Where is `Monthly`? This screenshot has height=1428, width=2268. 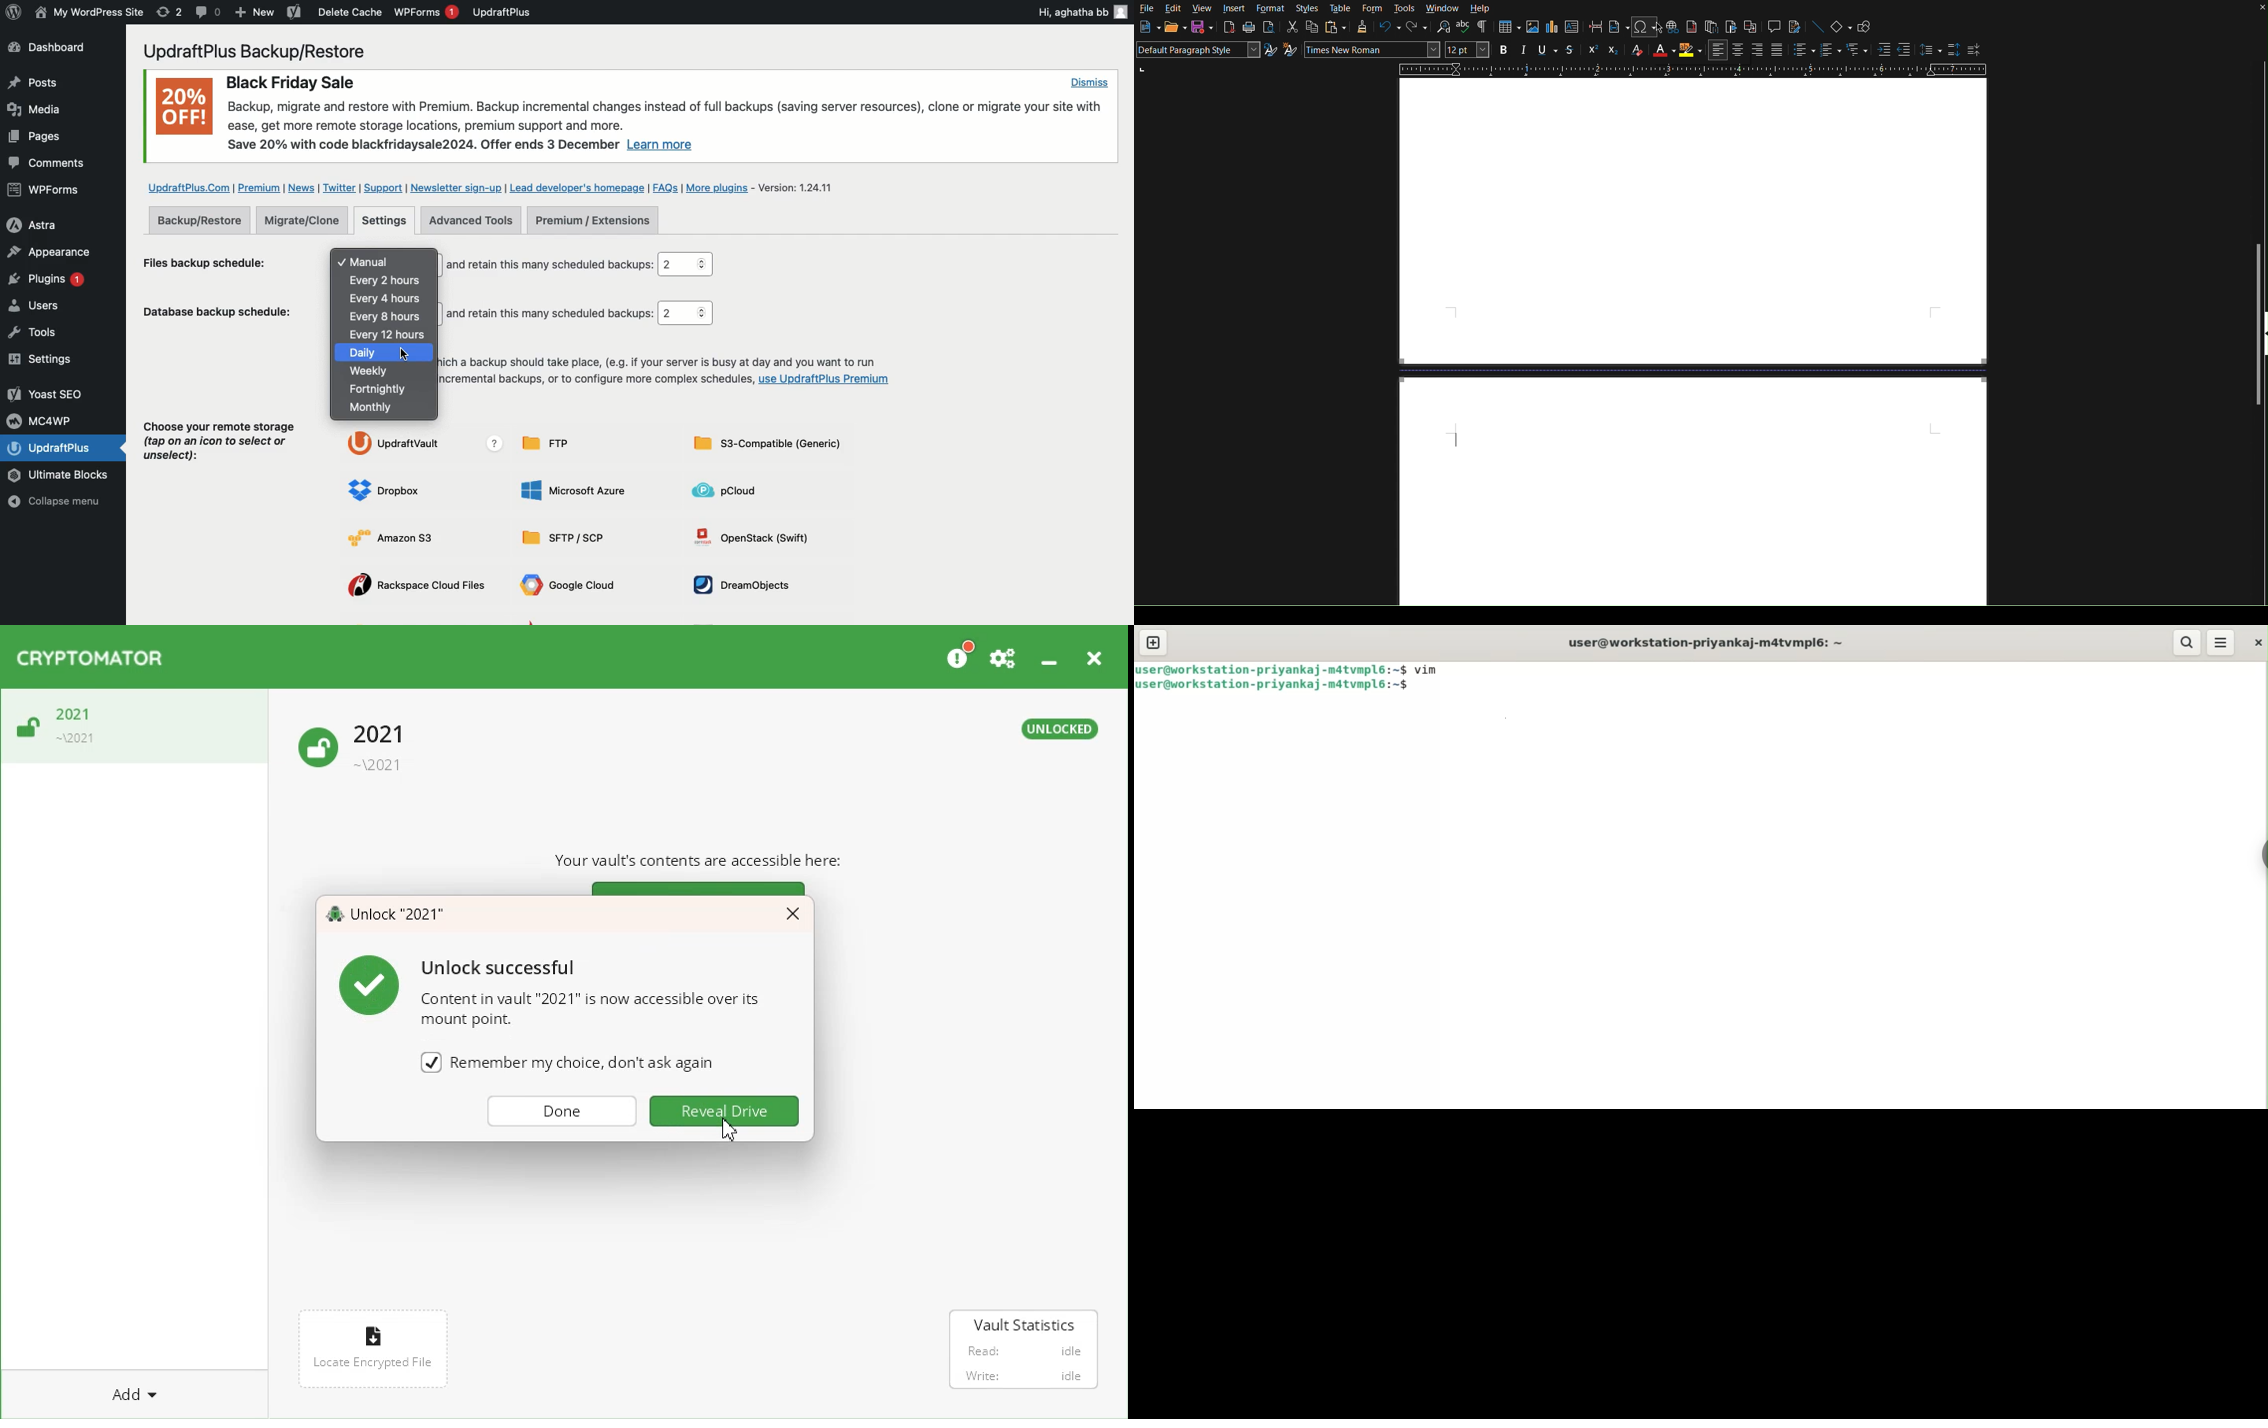
Monthly is located at coordinates (375, 408).